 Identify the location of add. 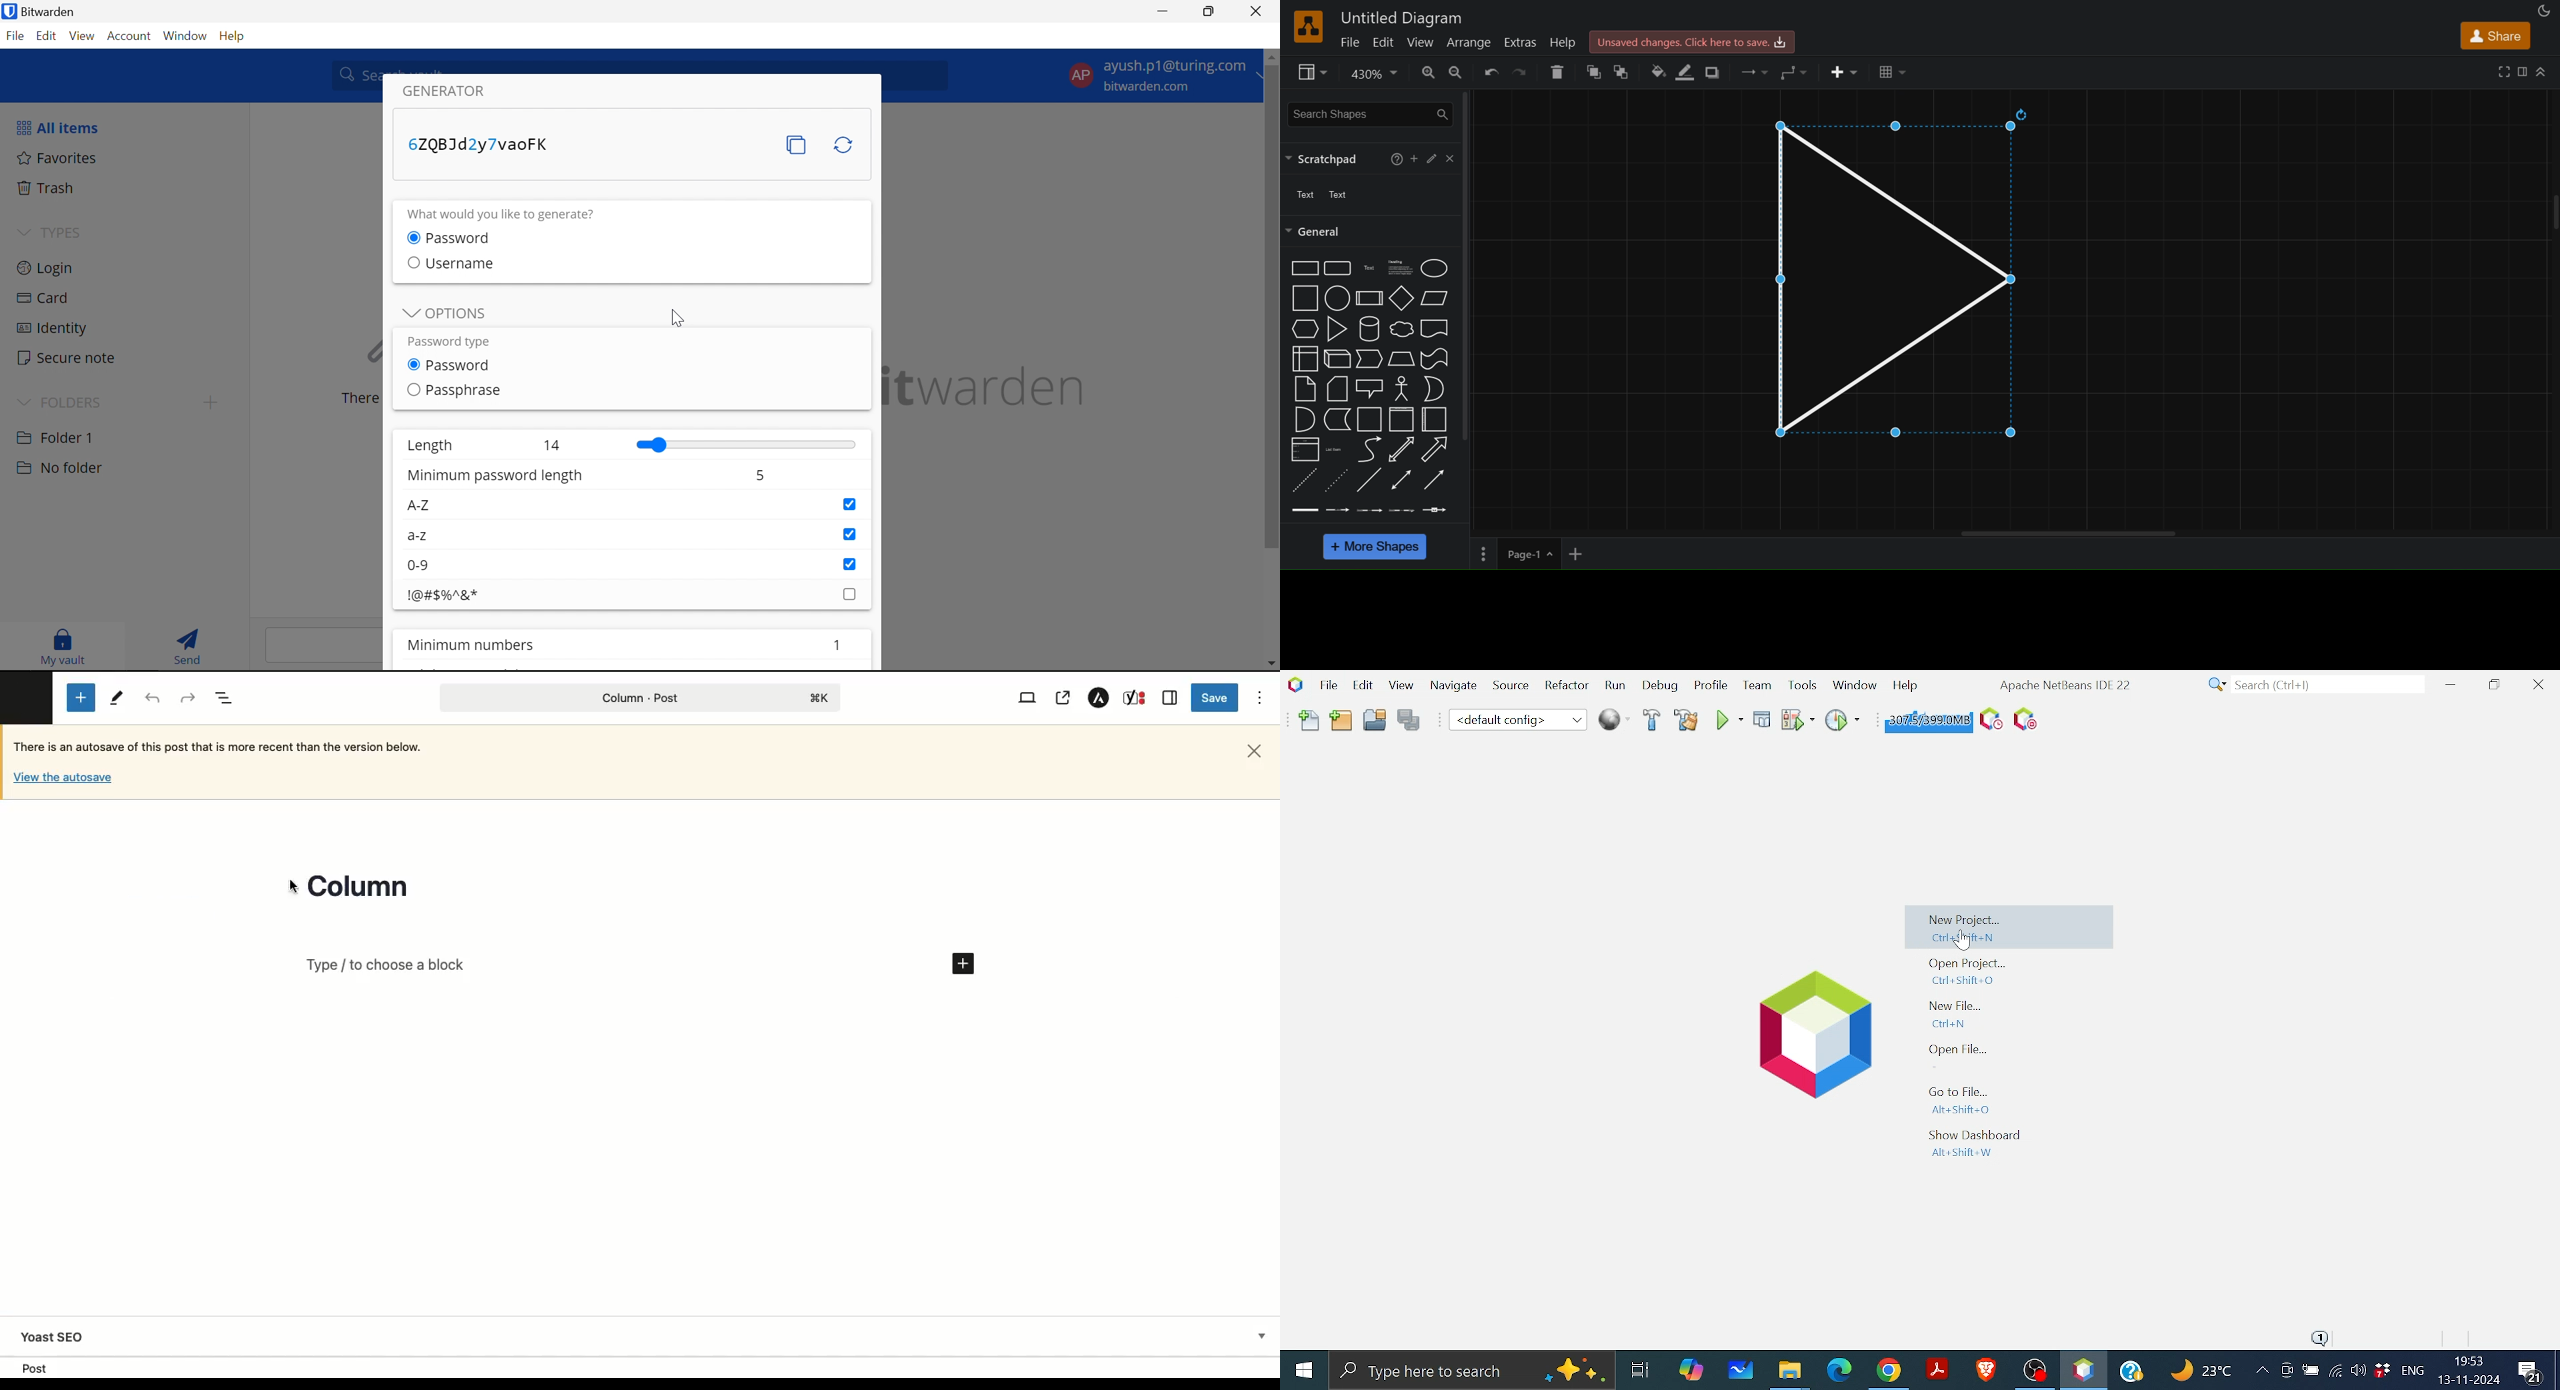
(1415, 157).